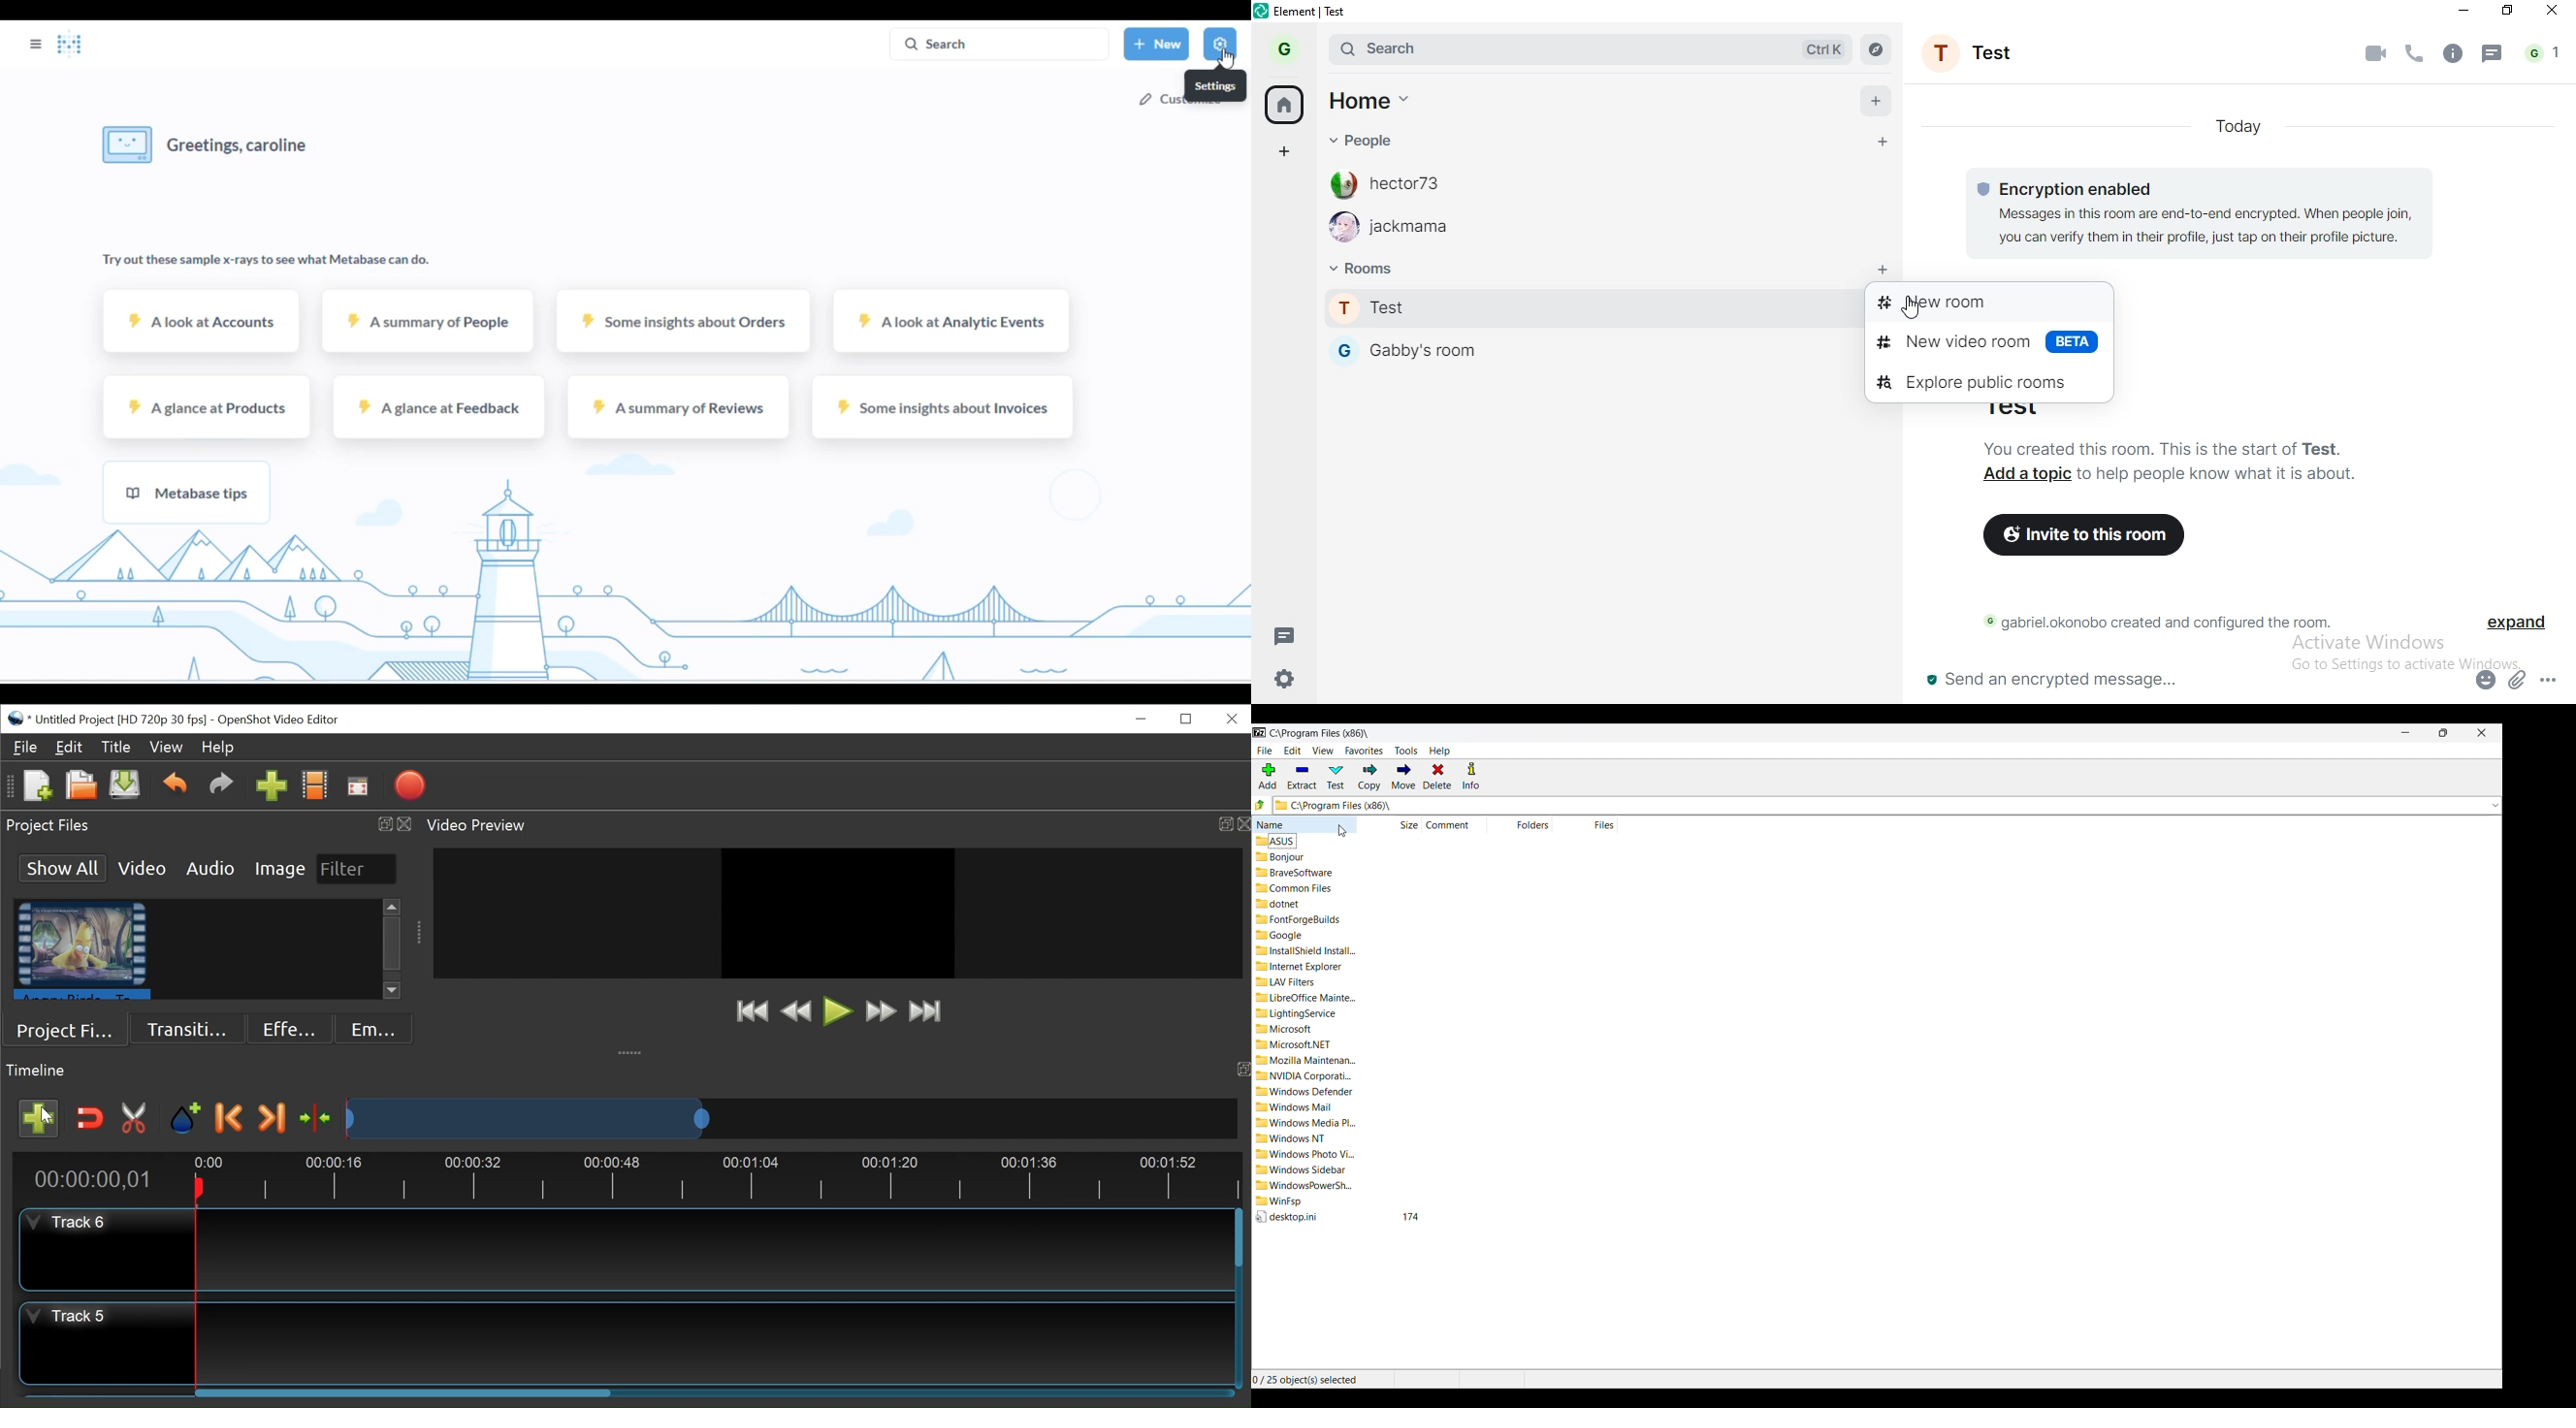 This screenshot has width=2576, height=1428. I want to click on minimize, so click(1144, 719).